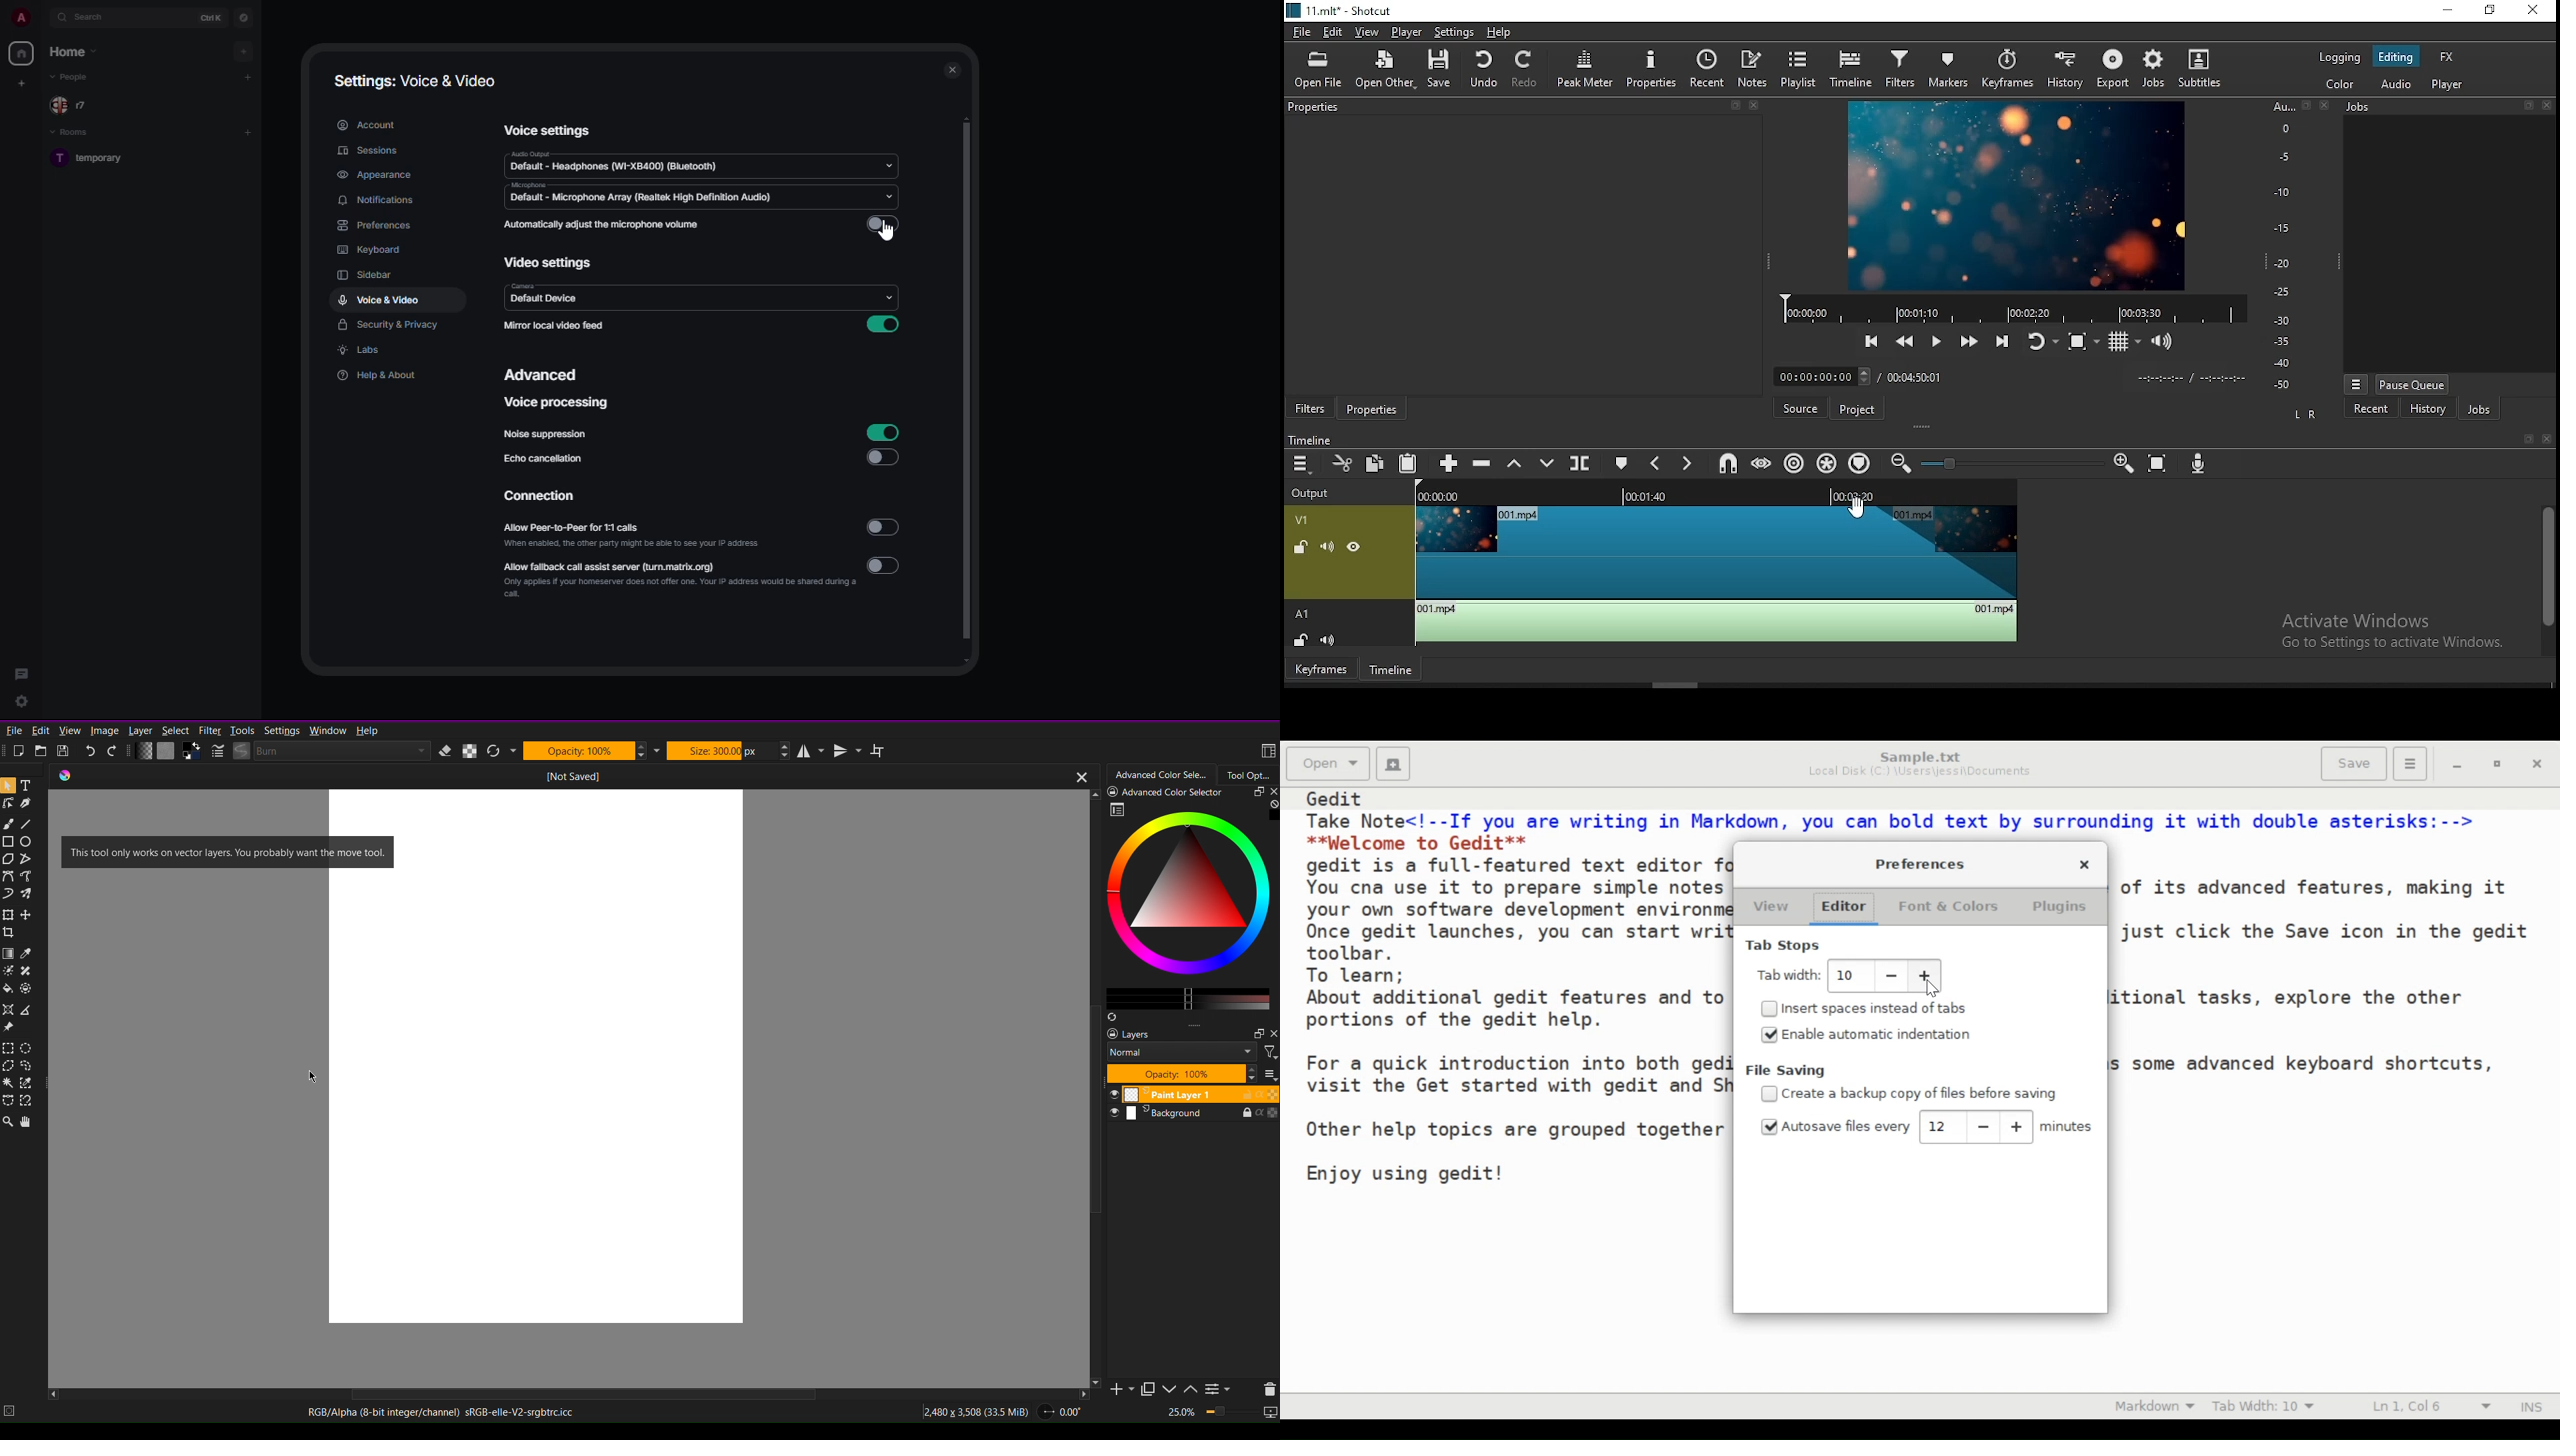 Image resolution: width=2576 pixels, height=1456 pixels. What do you see at coordinates (1064, 1410) in the screenshot?
I see `Degree` at bounding box center [1064, 1410].